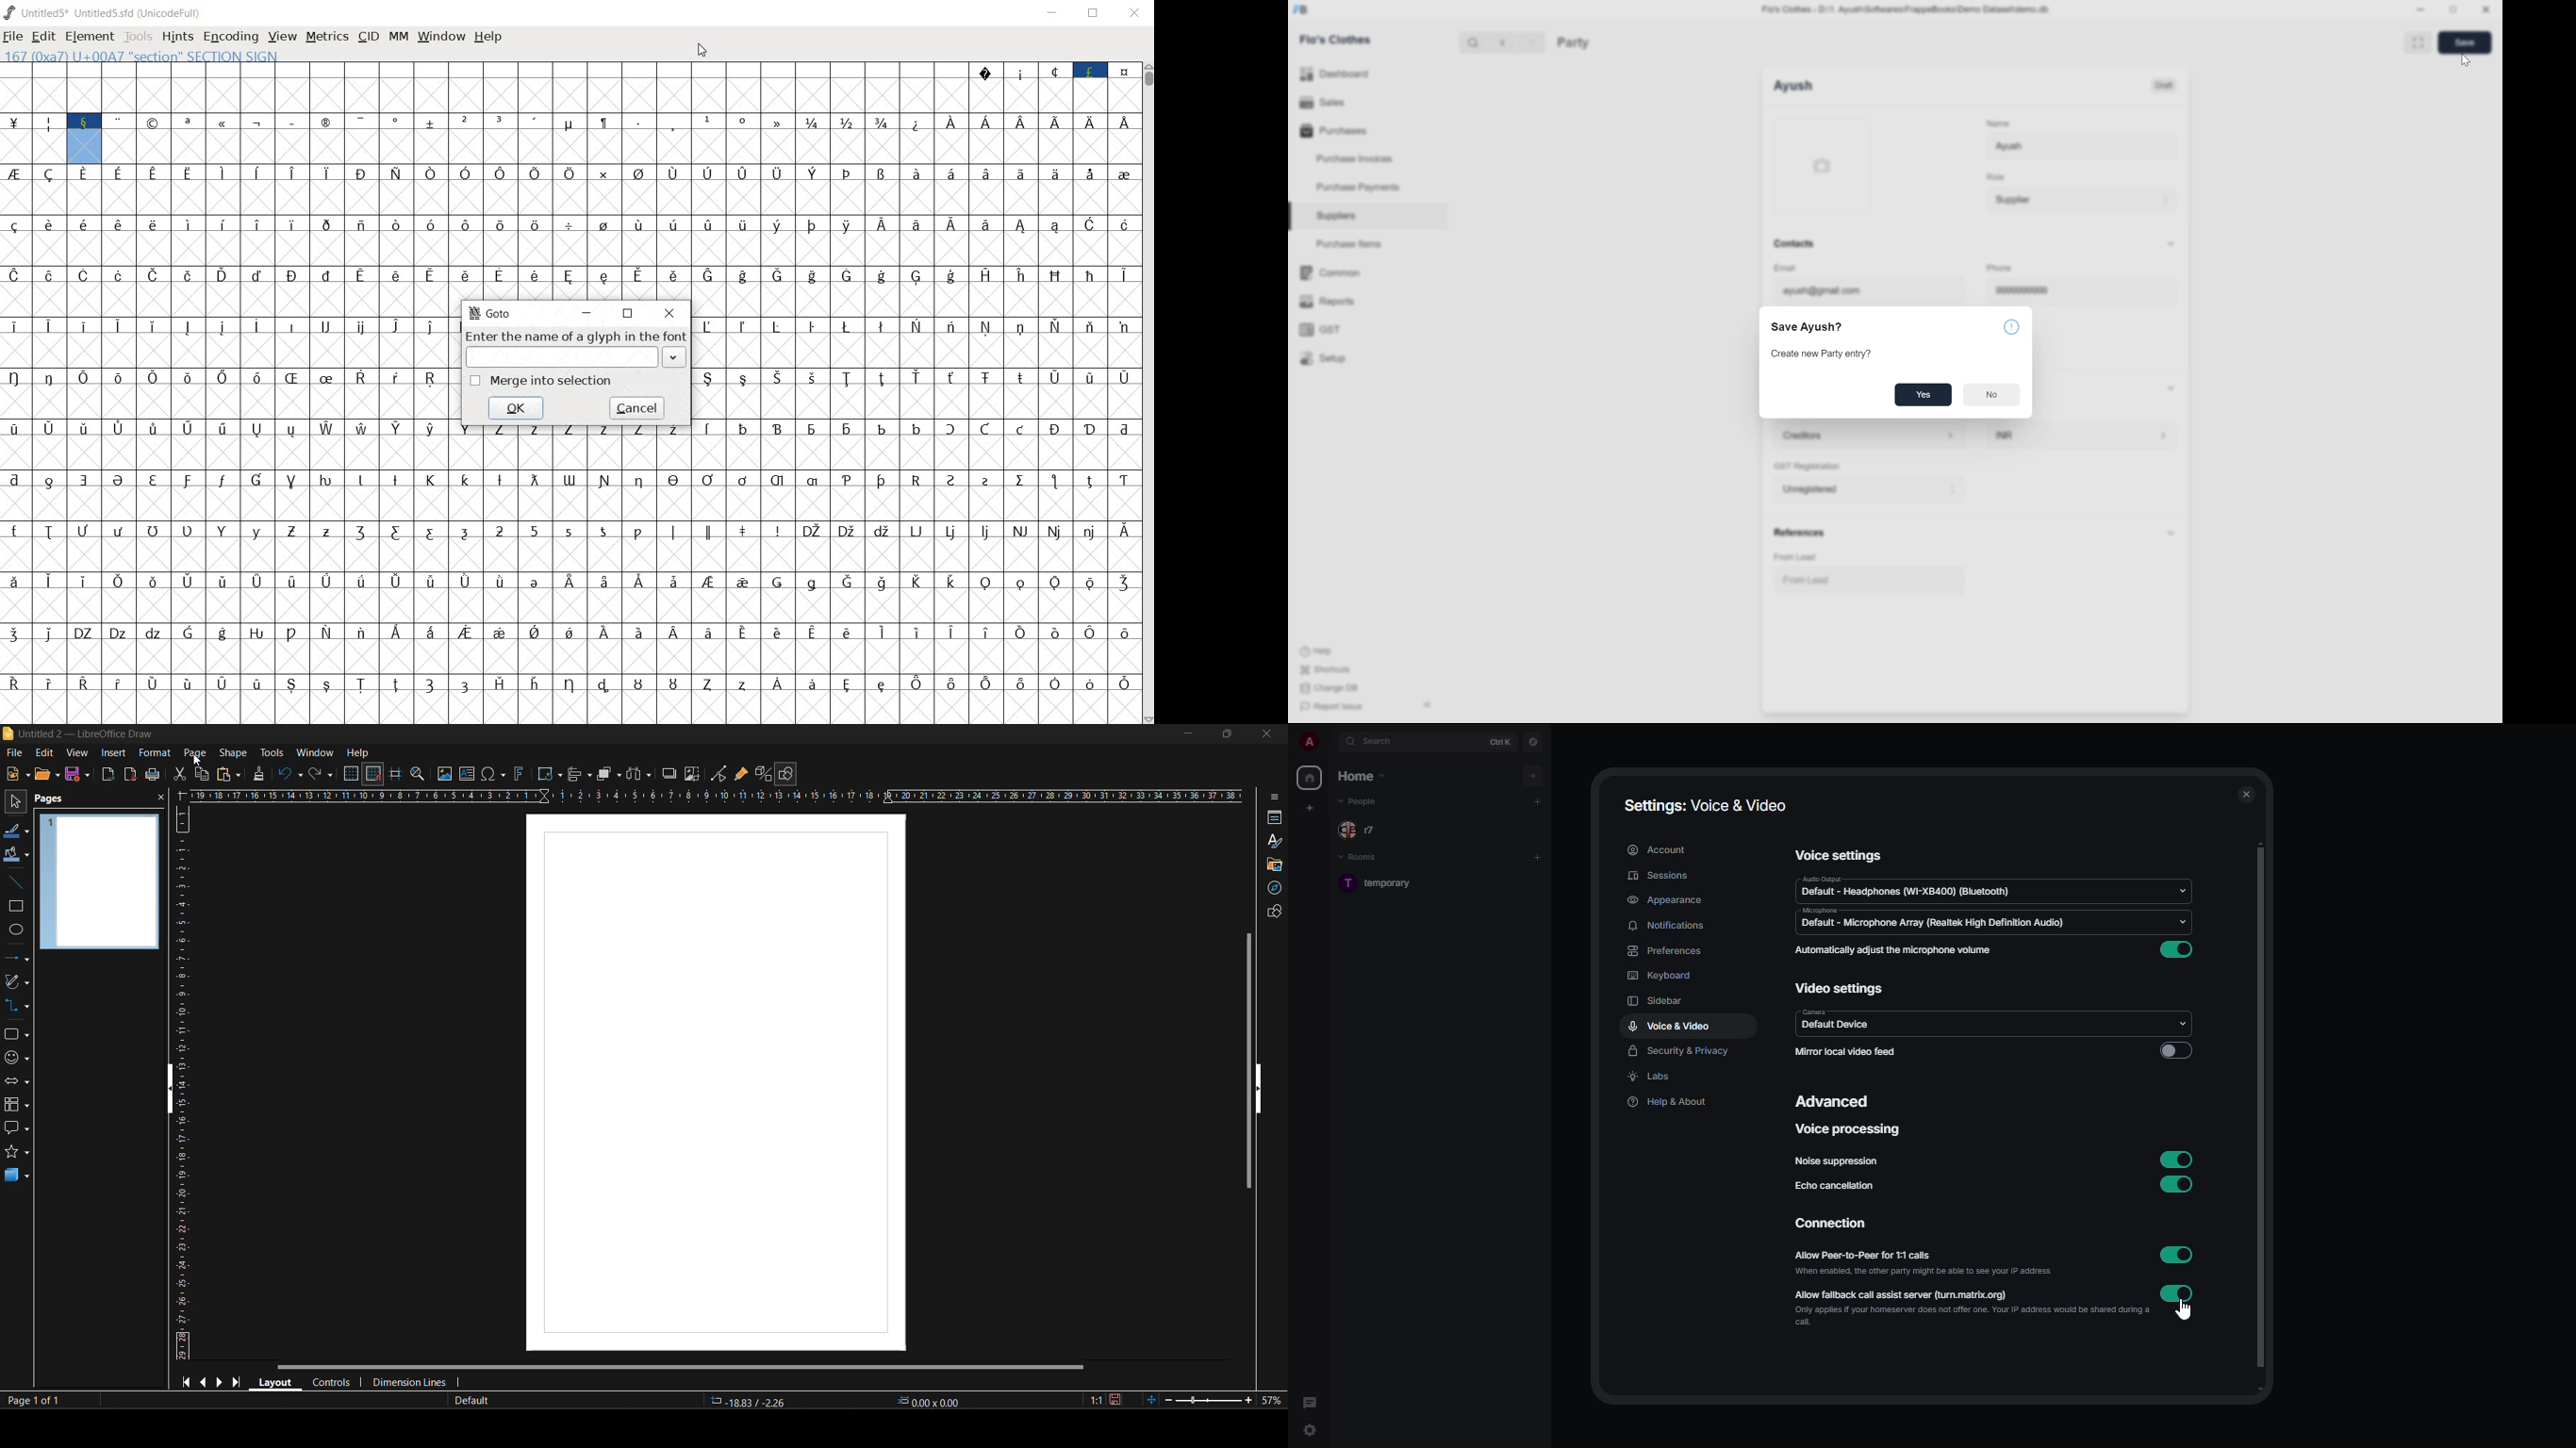 This screenshot has height=1456, width=2576. Describe the element at coordinates (1661, 875) in the screenshot. I see `sessions` at that location.